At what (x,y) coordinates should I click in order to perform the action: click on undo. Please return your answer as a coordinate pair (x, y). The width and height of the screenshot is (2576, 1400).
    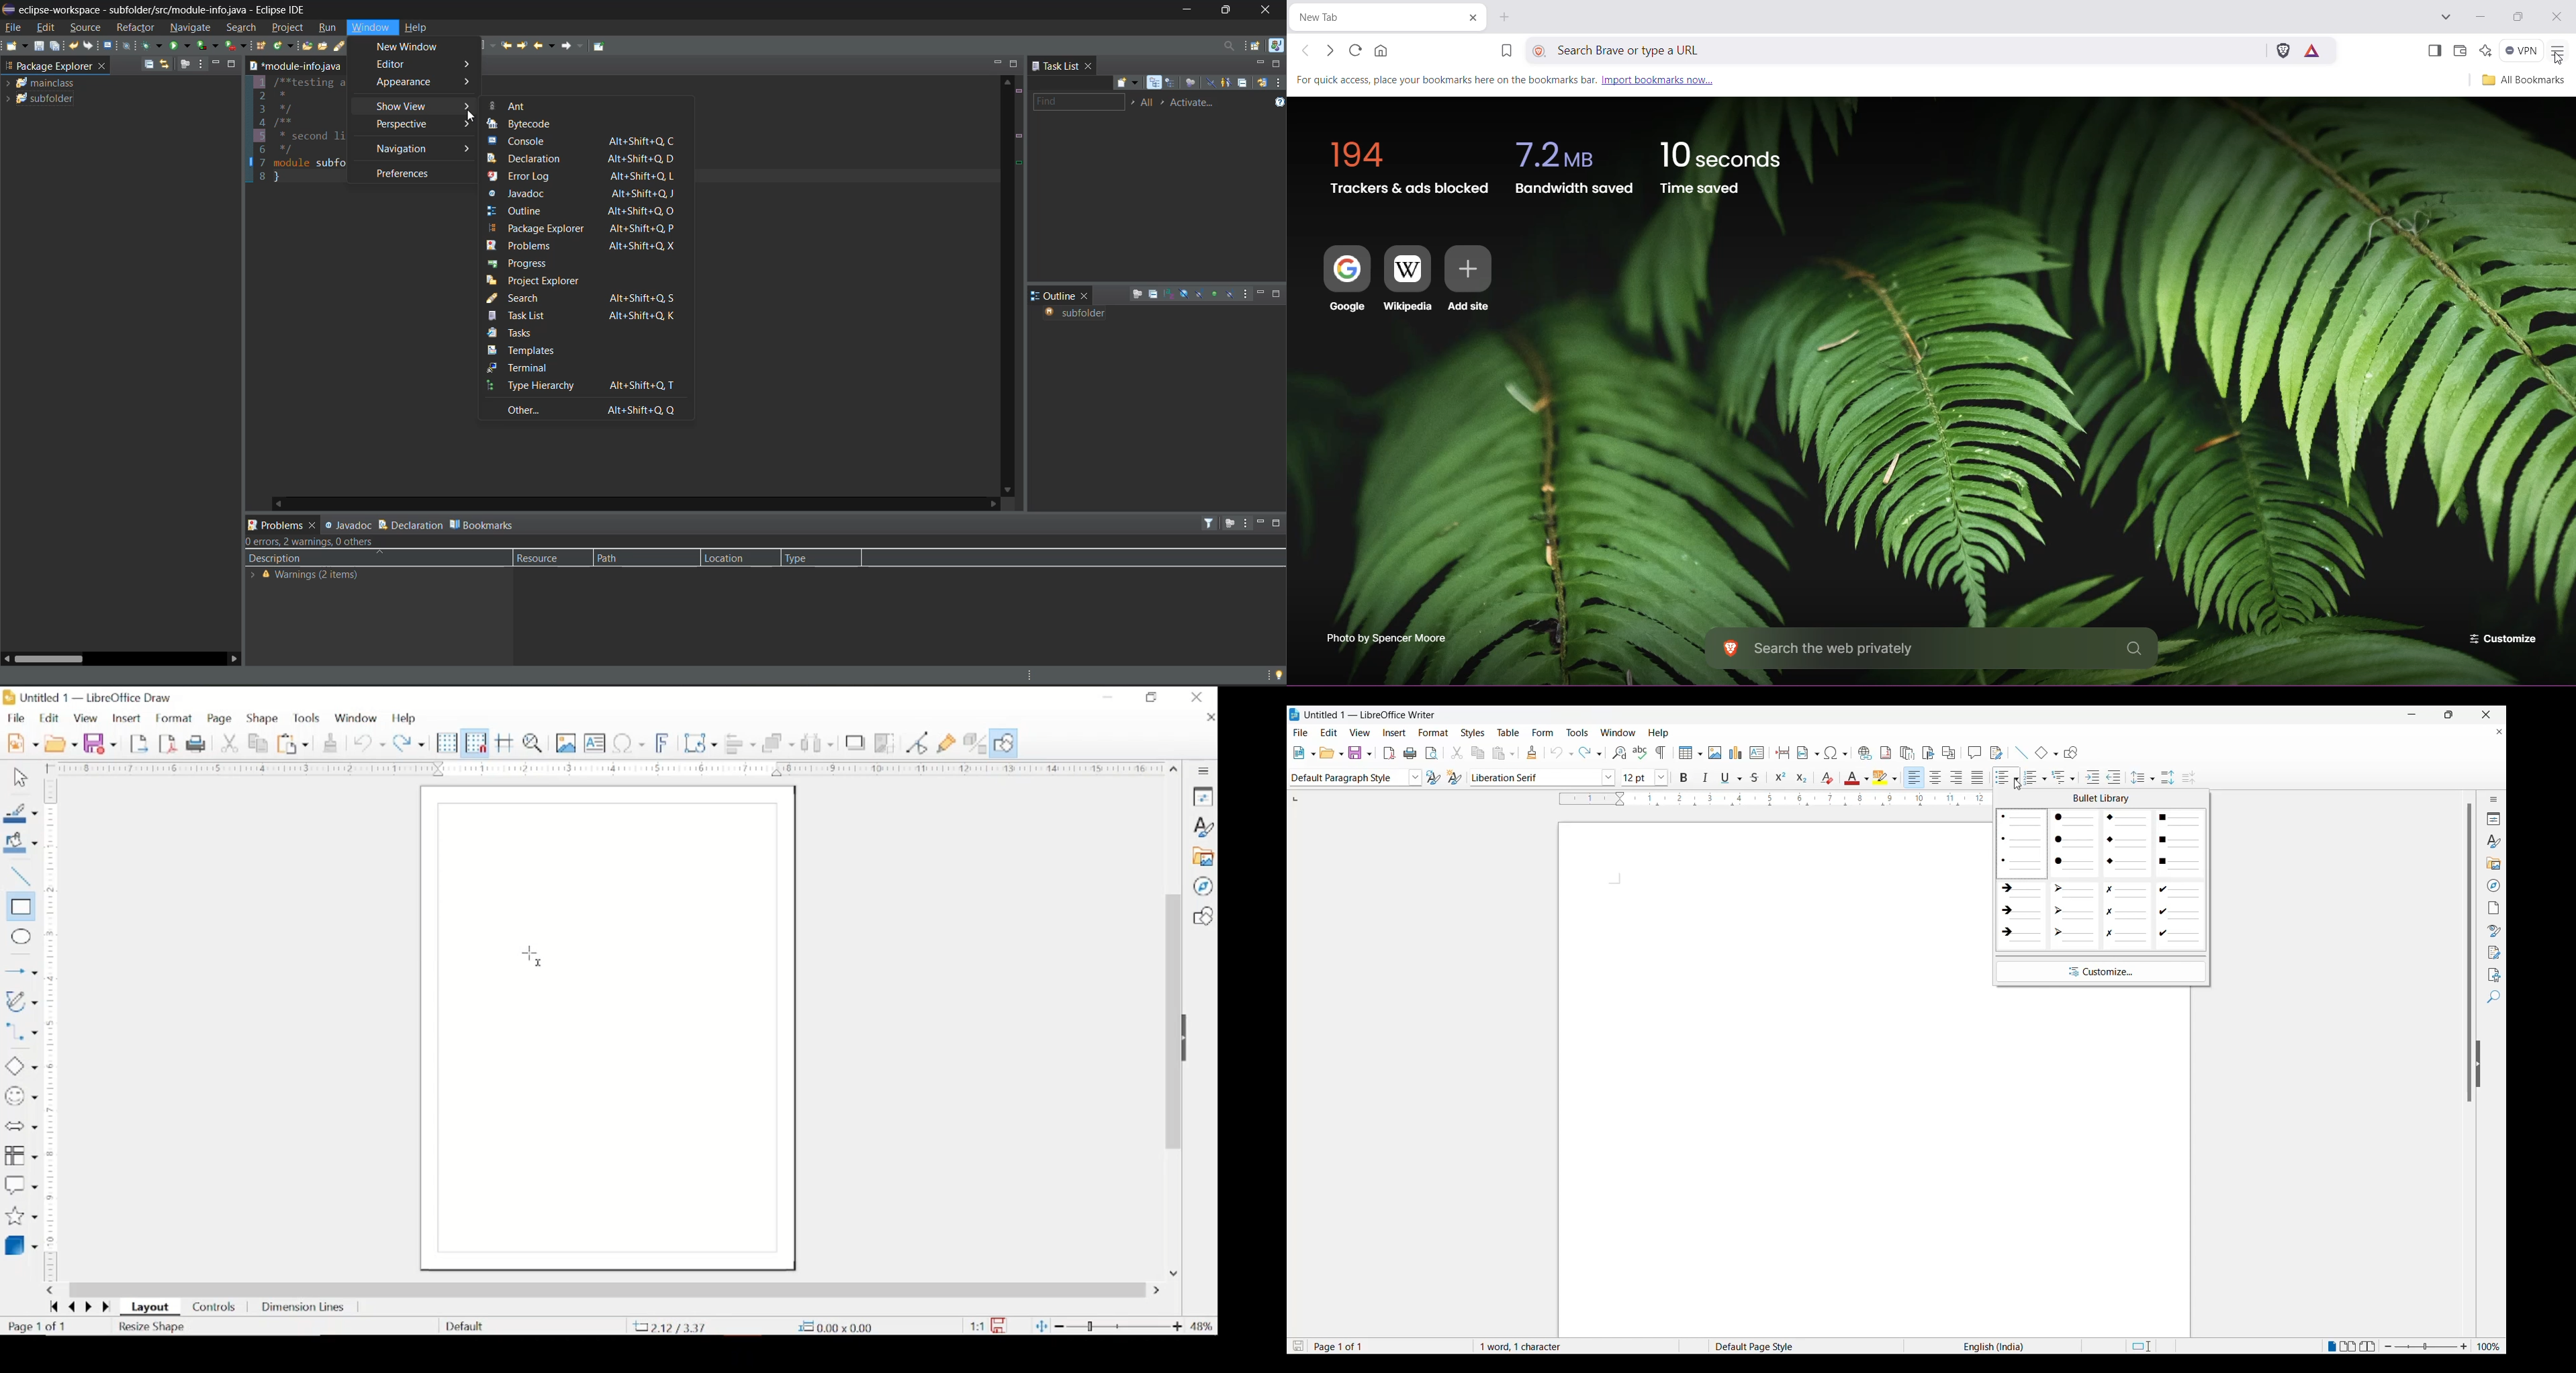
    Looking at the image, I should click on (74, 46).